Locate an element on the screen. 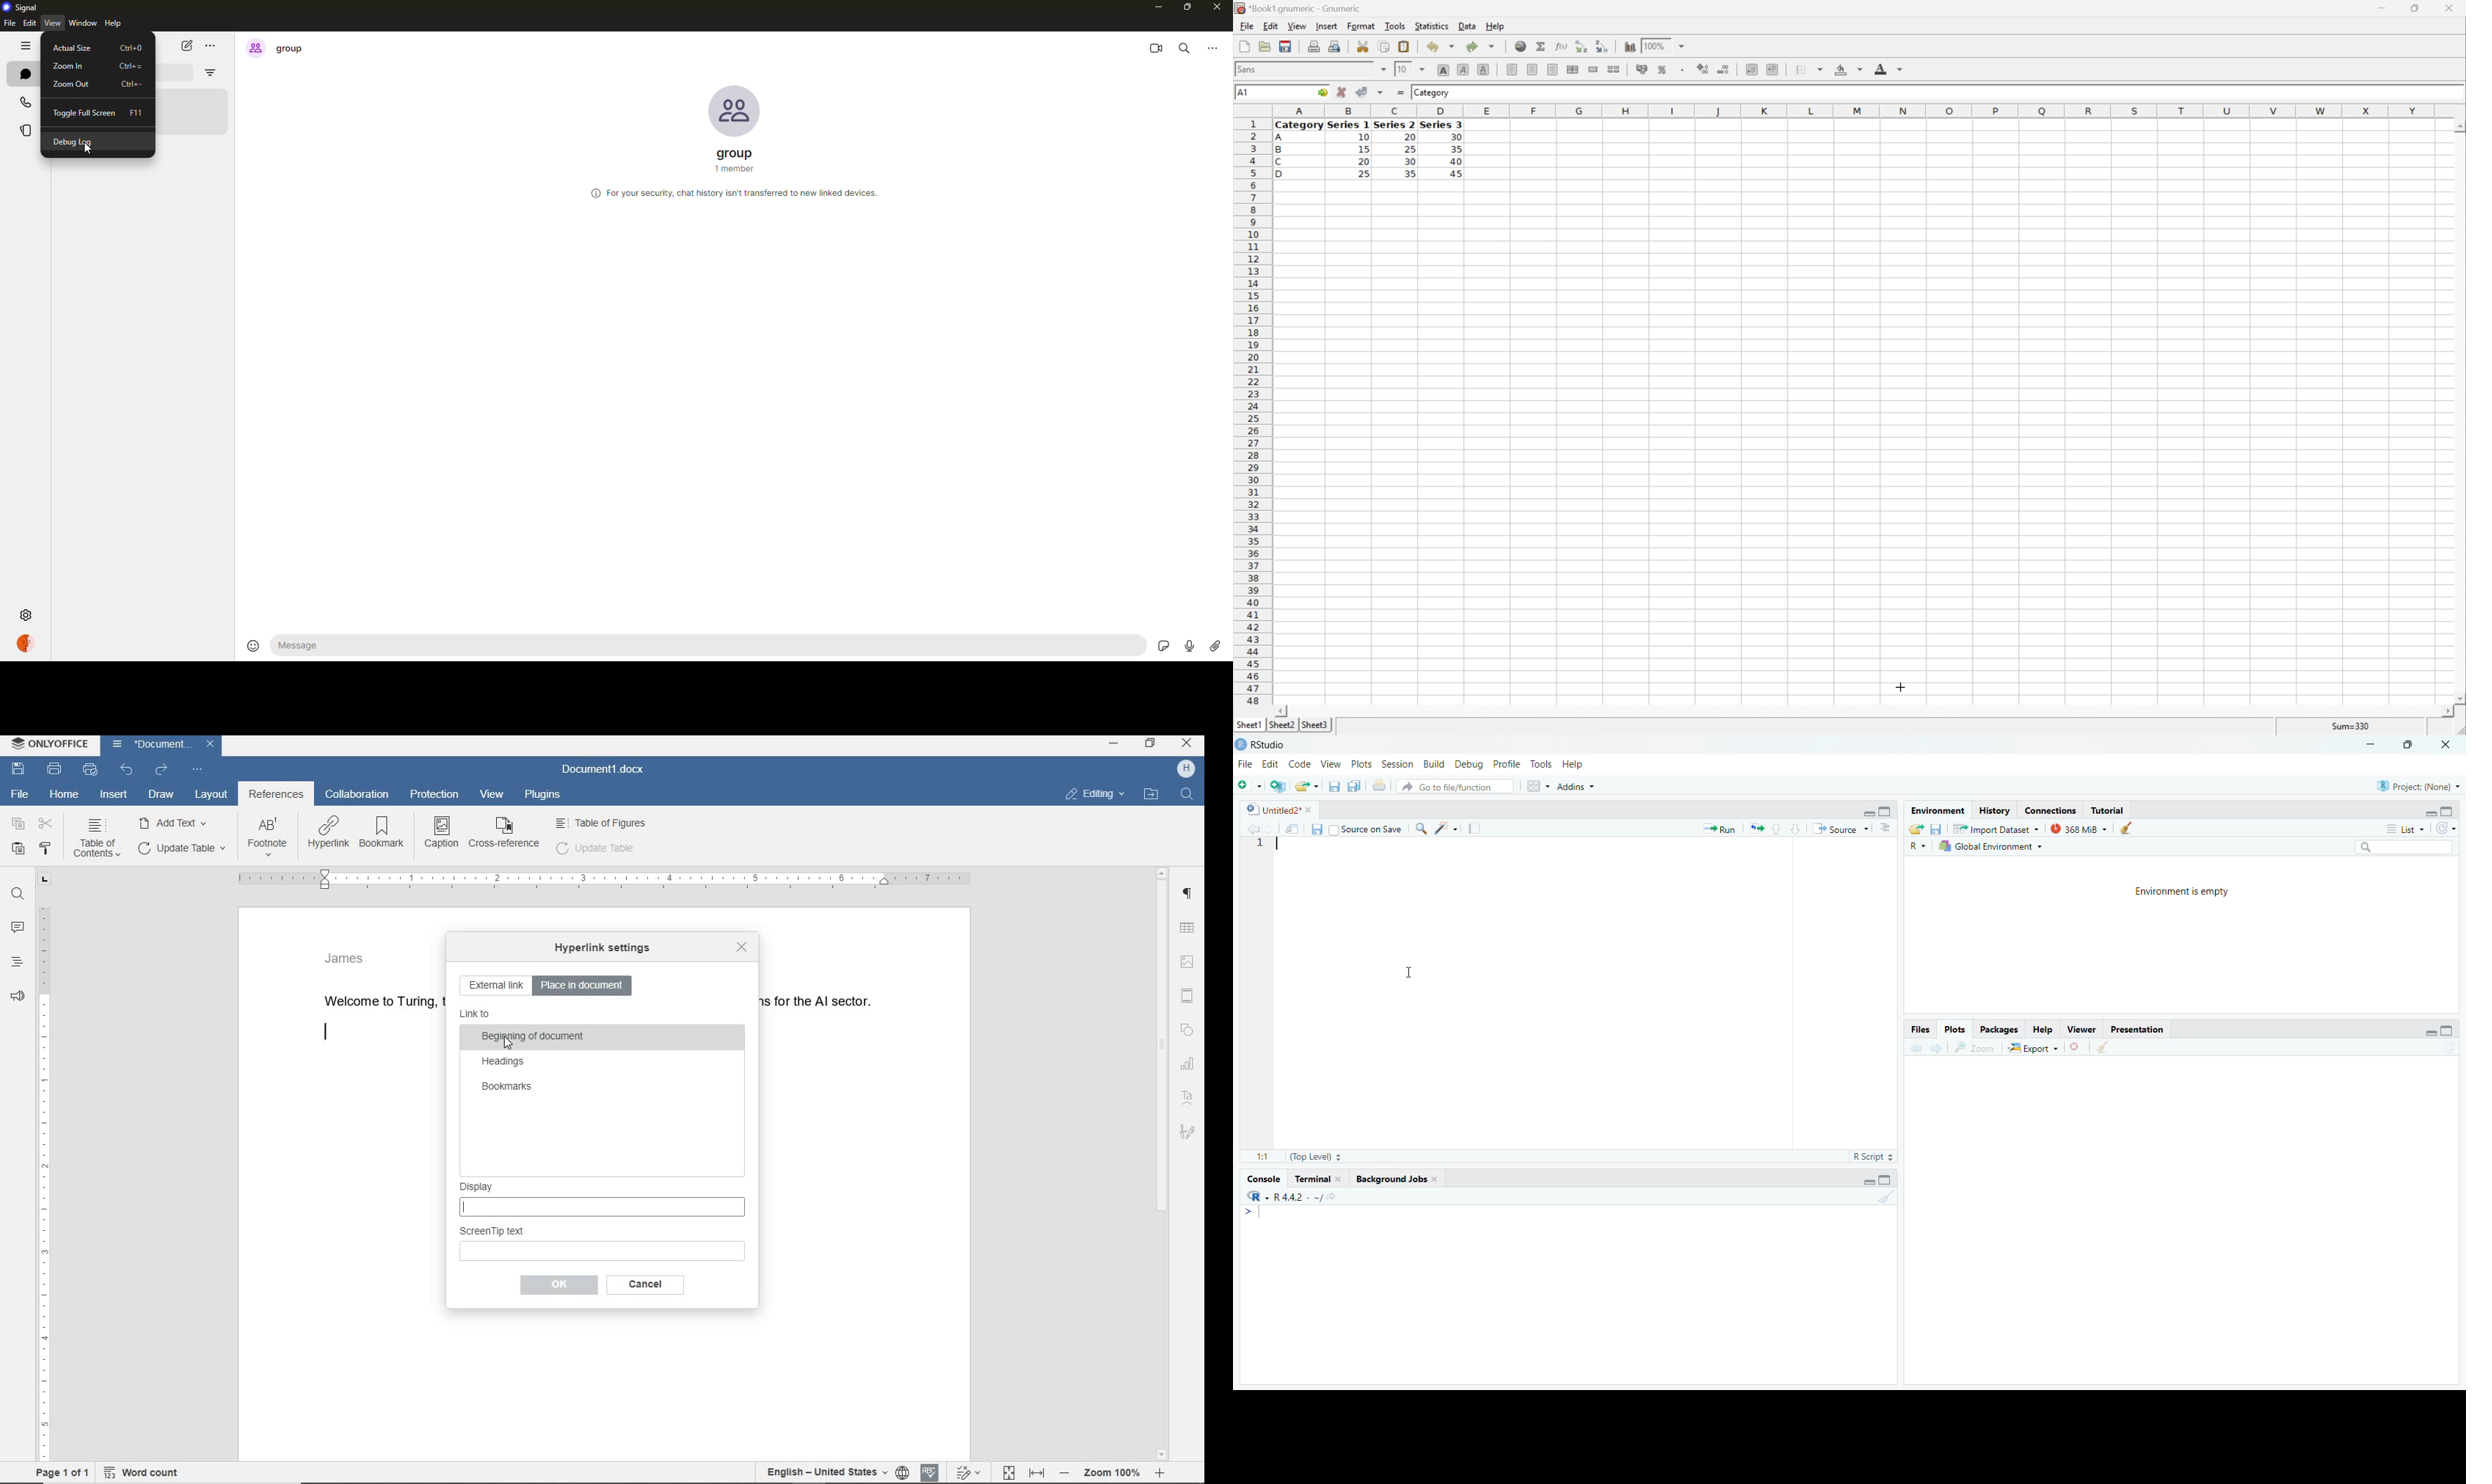 This screenshot has width=2492, height=1484. | Untitled2* * is located at coordinates (1275, 809).